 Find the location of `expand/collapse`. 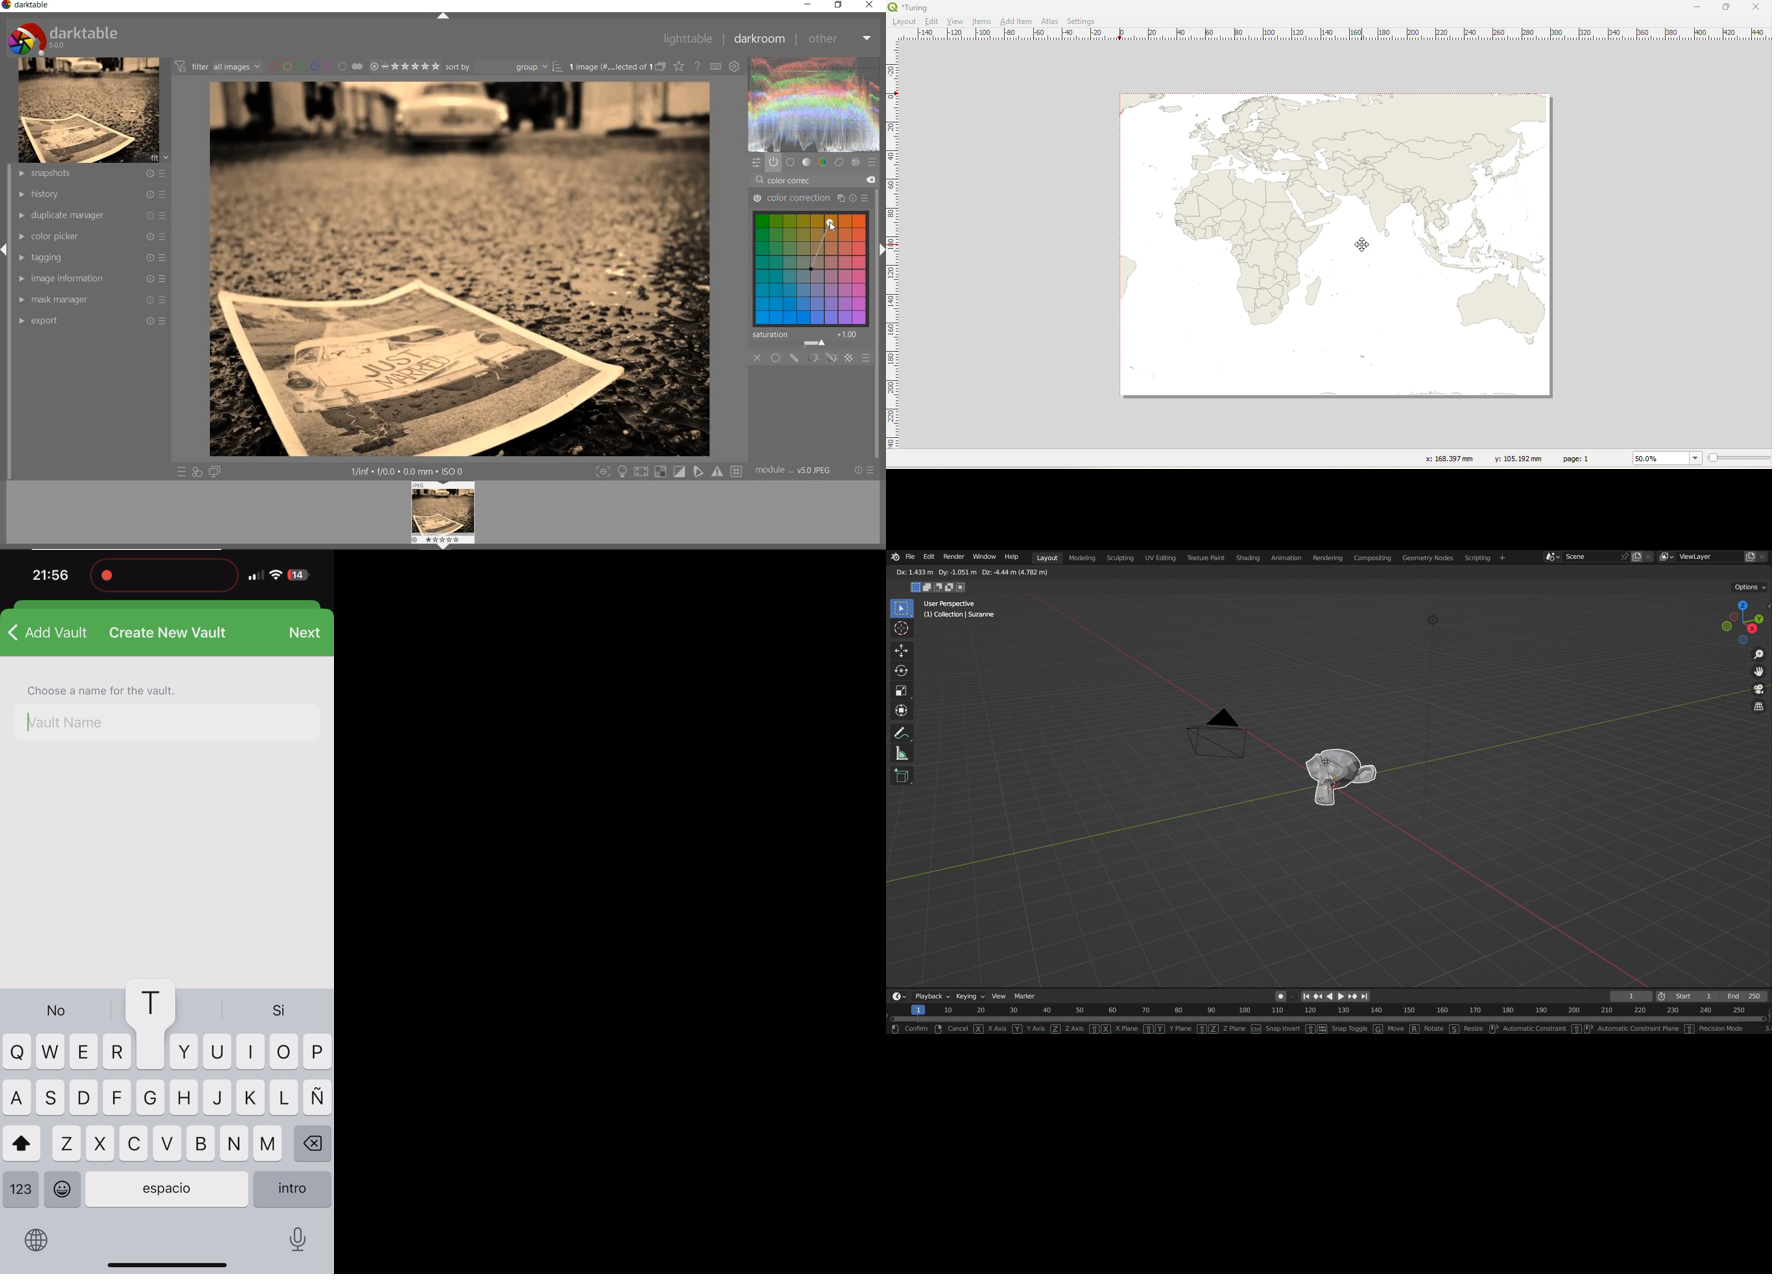

expand/collapse is located at coordinates (881, 250).